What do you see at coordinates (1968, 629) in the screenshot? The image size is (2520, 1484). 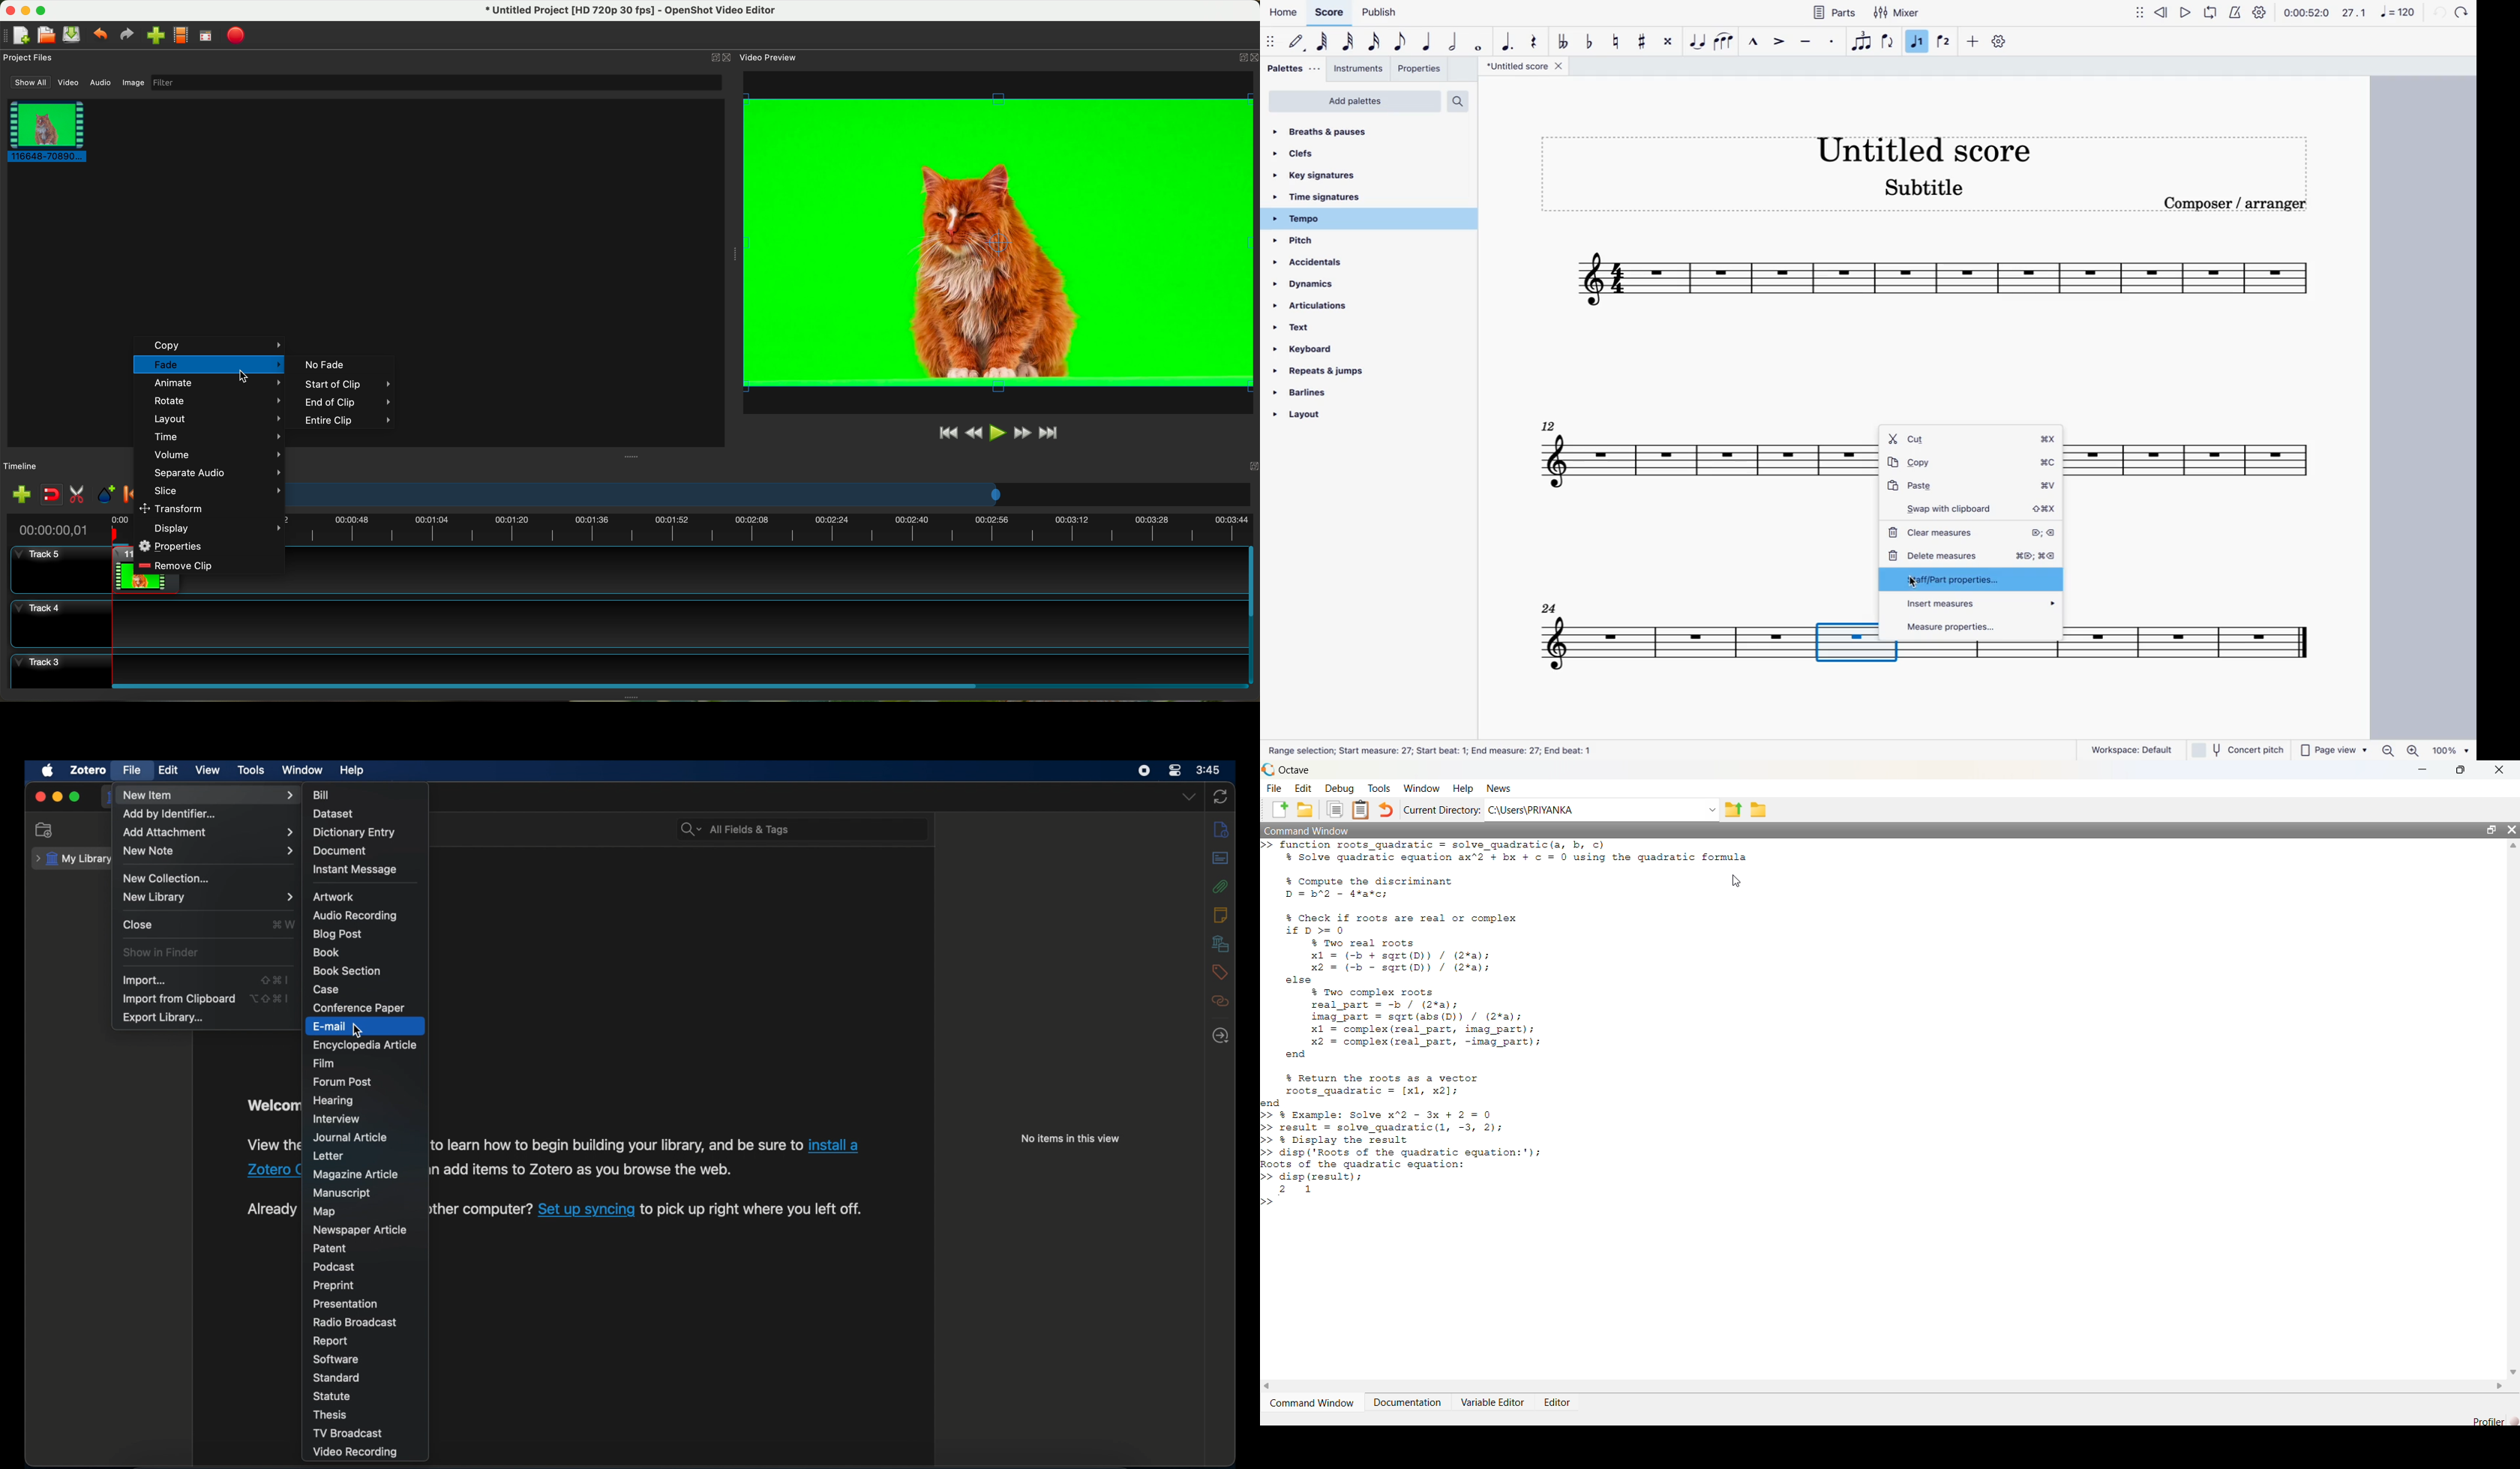 I see `measure properties` at bounding box center [1968, 629].